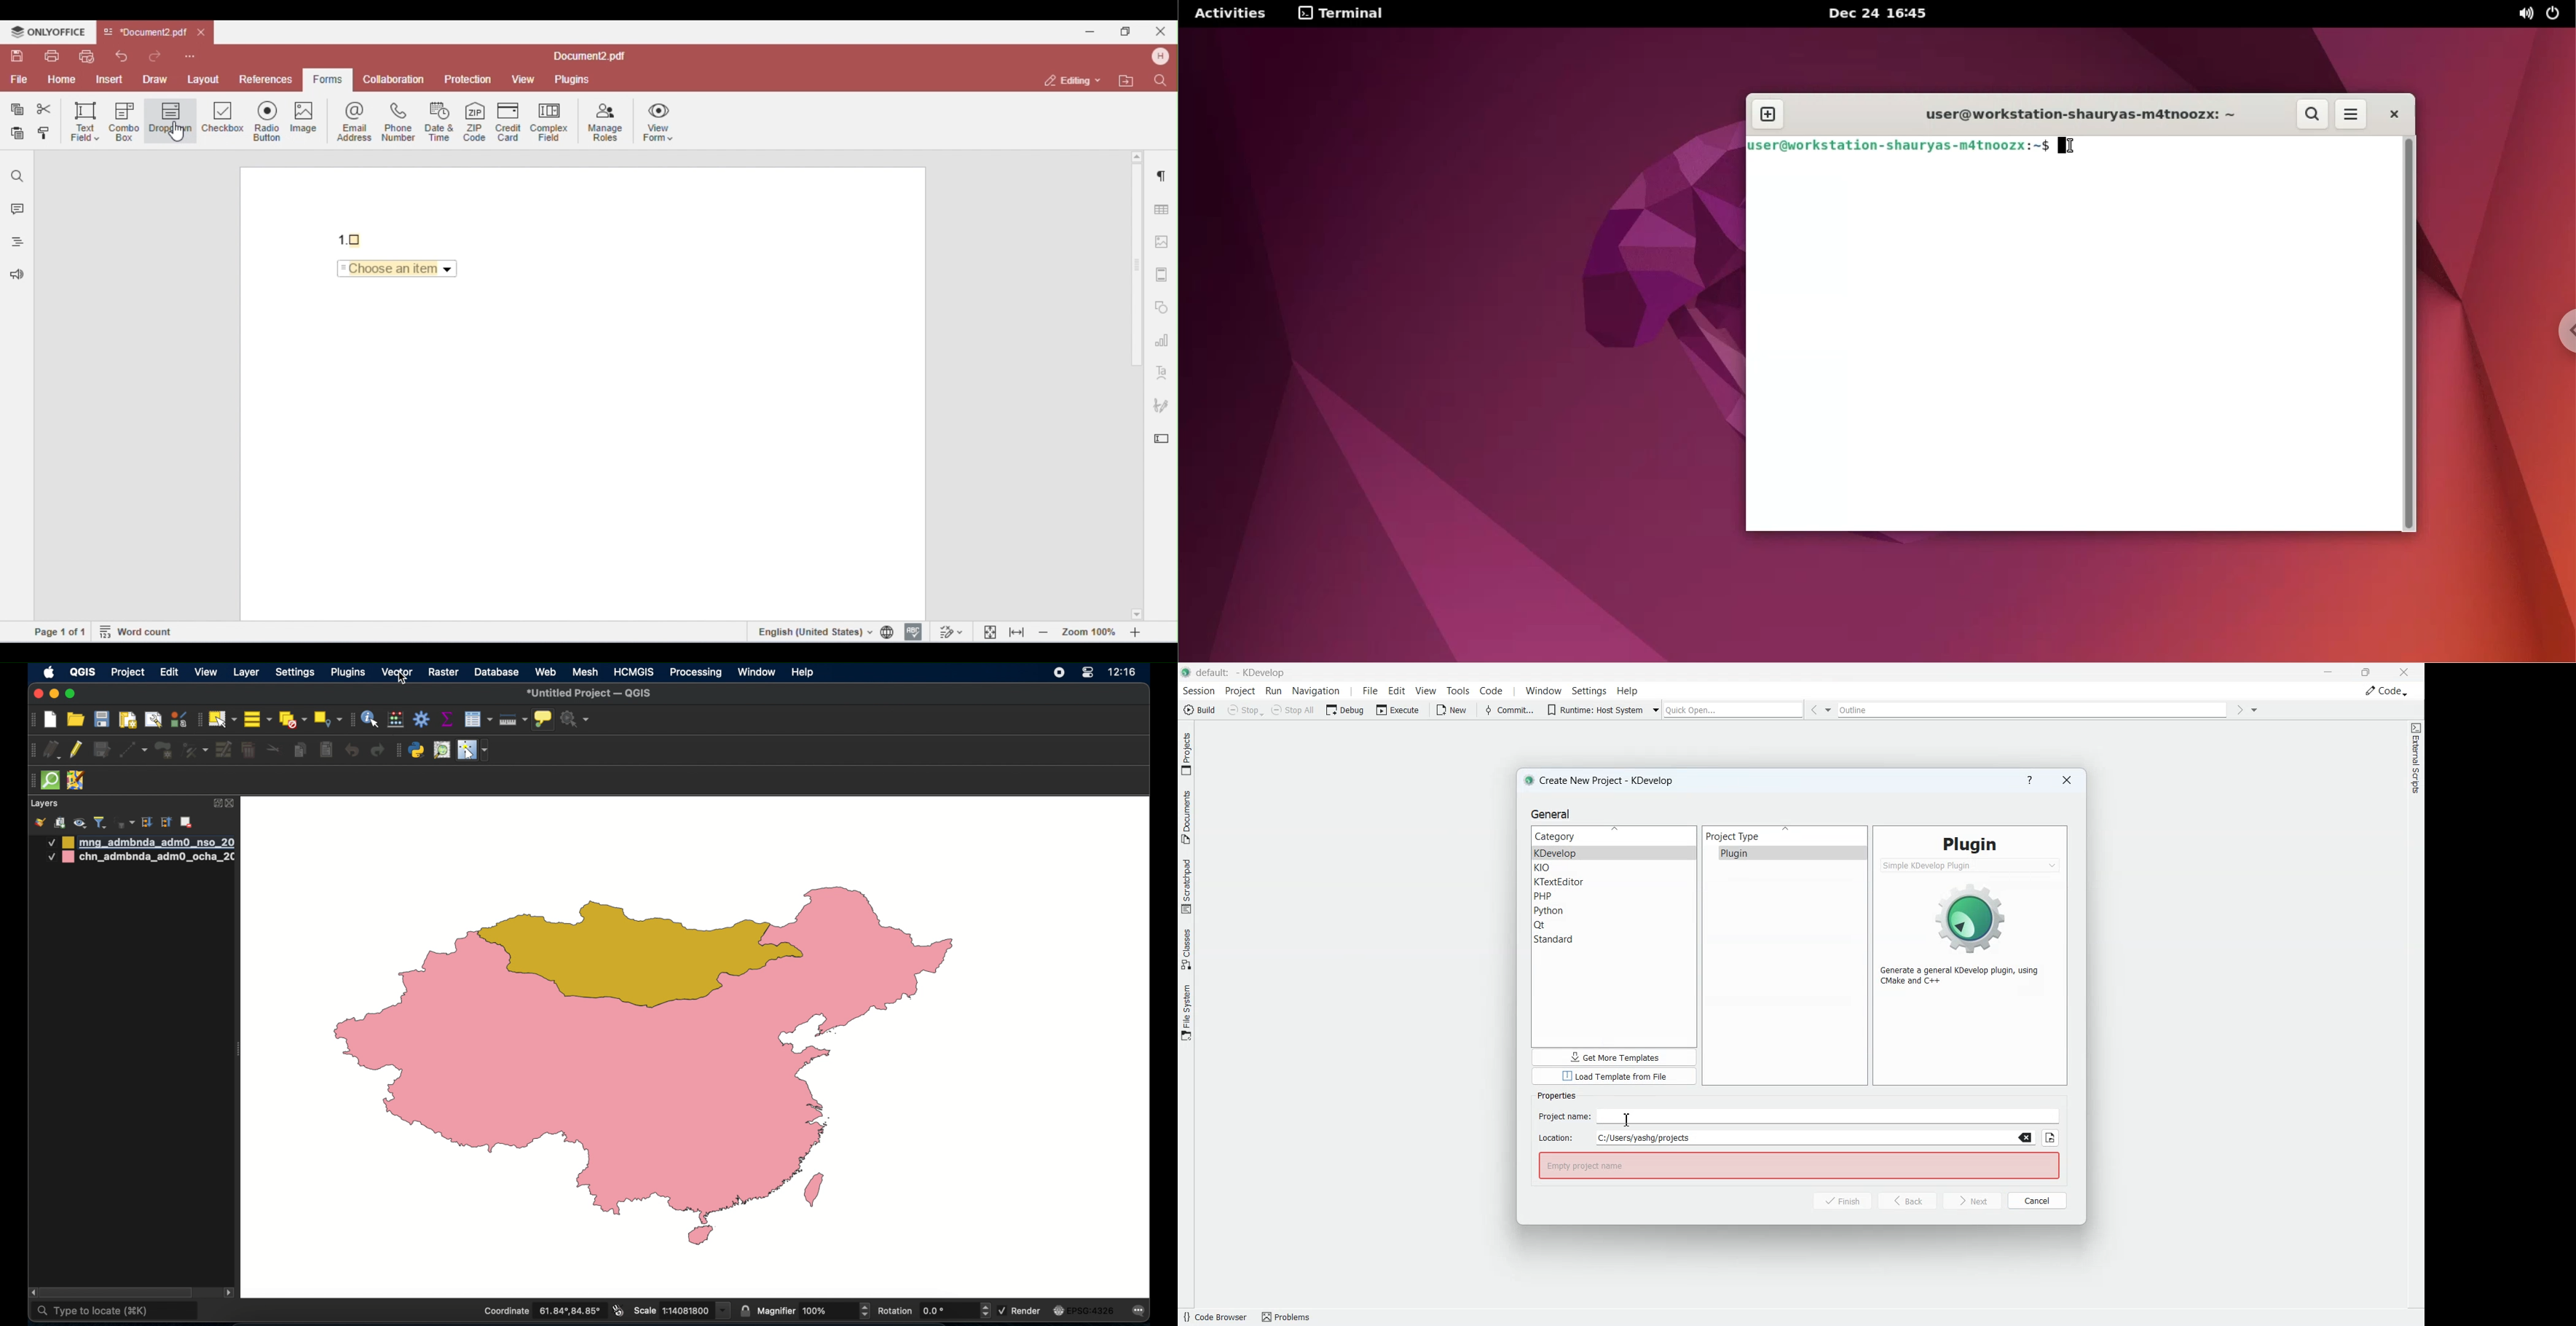 This screenshot has height=1344, width=2576. Describe the element at coordinates (497, 673) in the screenshot. I see `database` at that location.